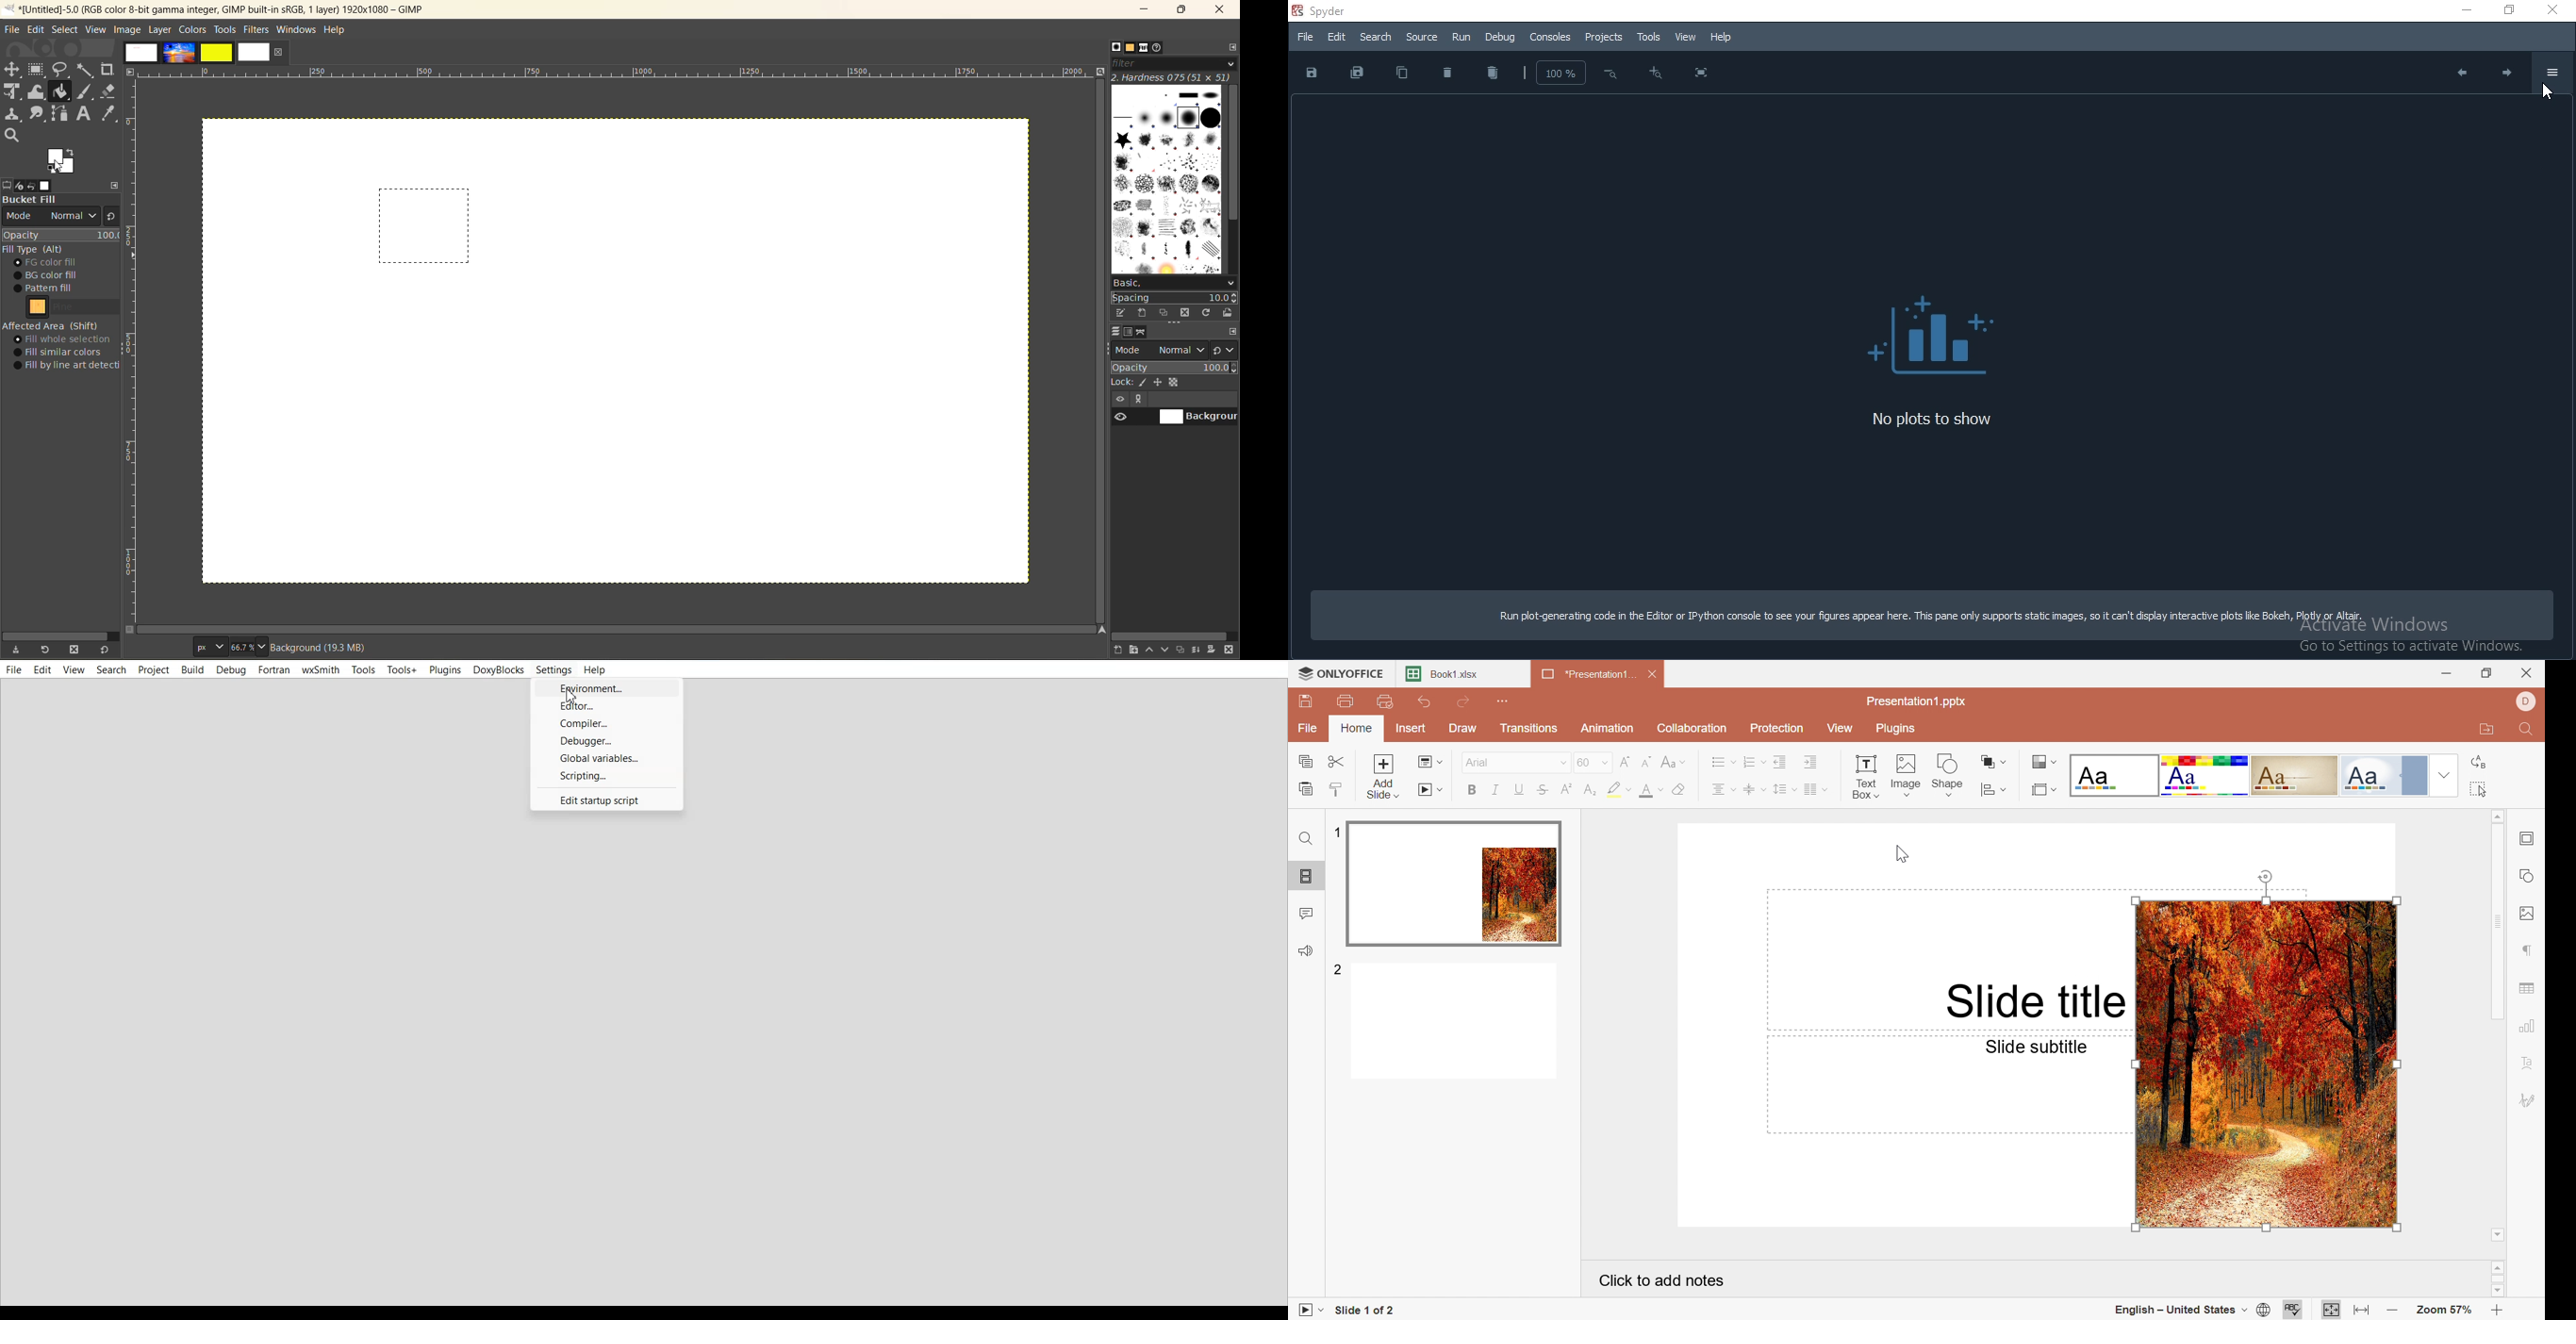 Image resolution: width=2576 pixels, height=1344 pixels. Describe the element at coordinates (1648, 791) in the screenshot. I see `Font color` at that location.